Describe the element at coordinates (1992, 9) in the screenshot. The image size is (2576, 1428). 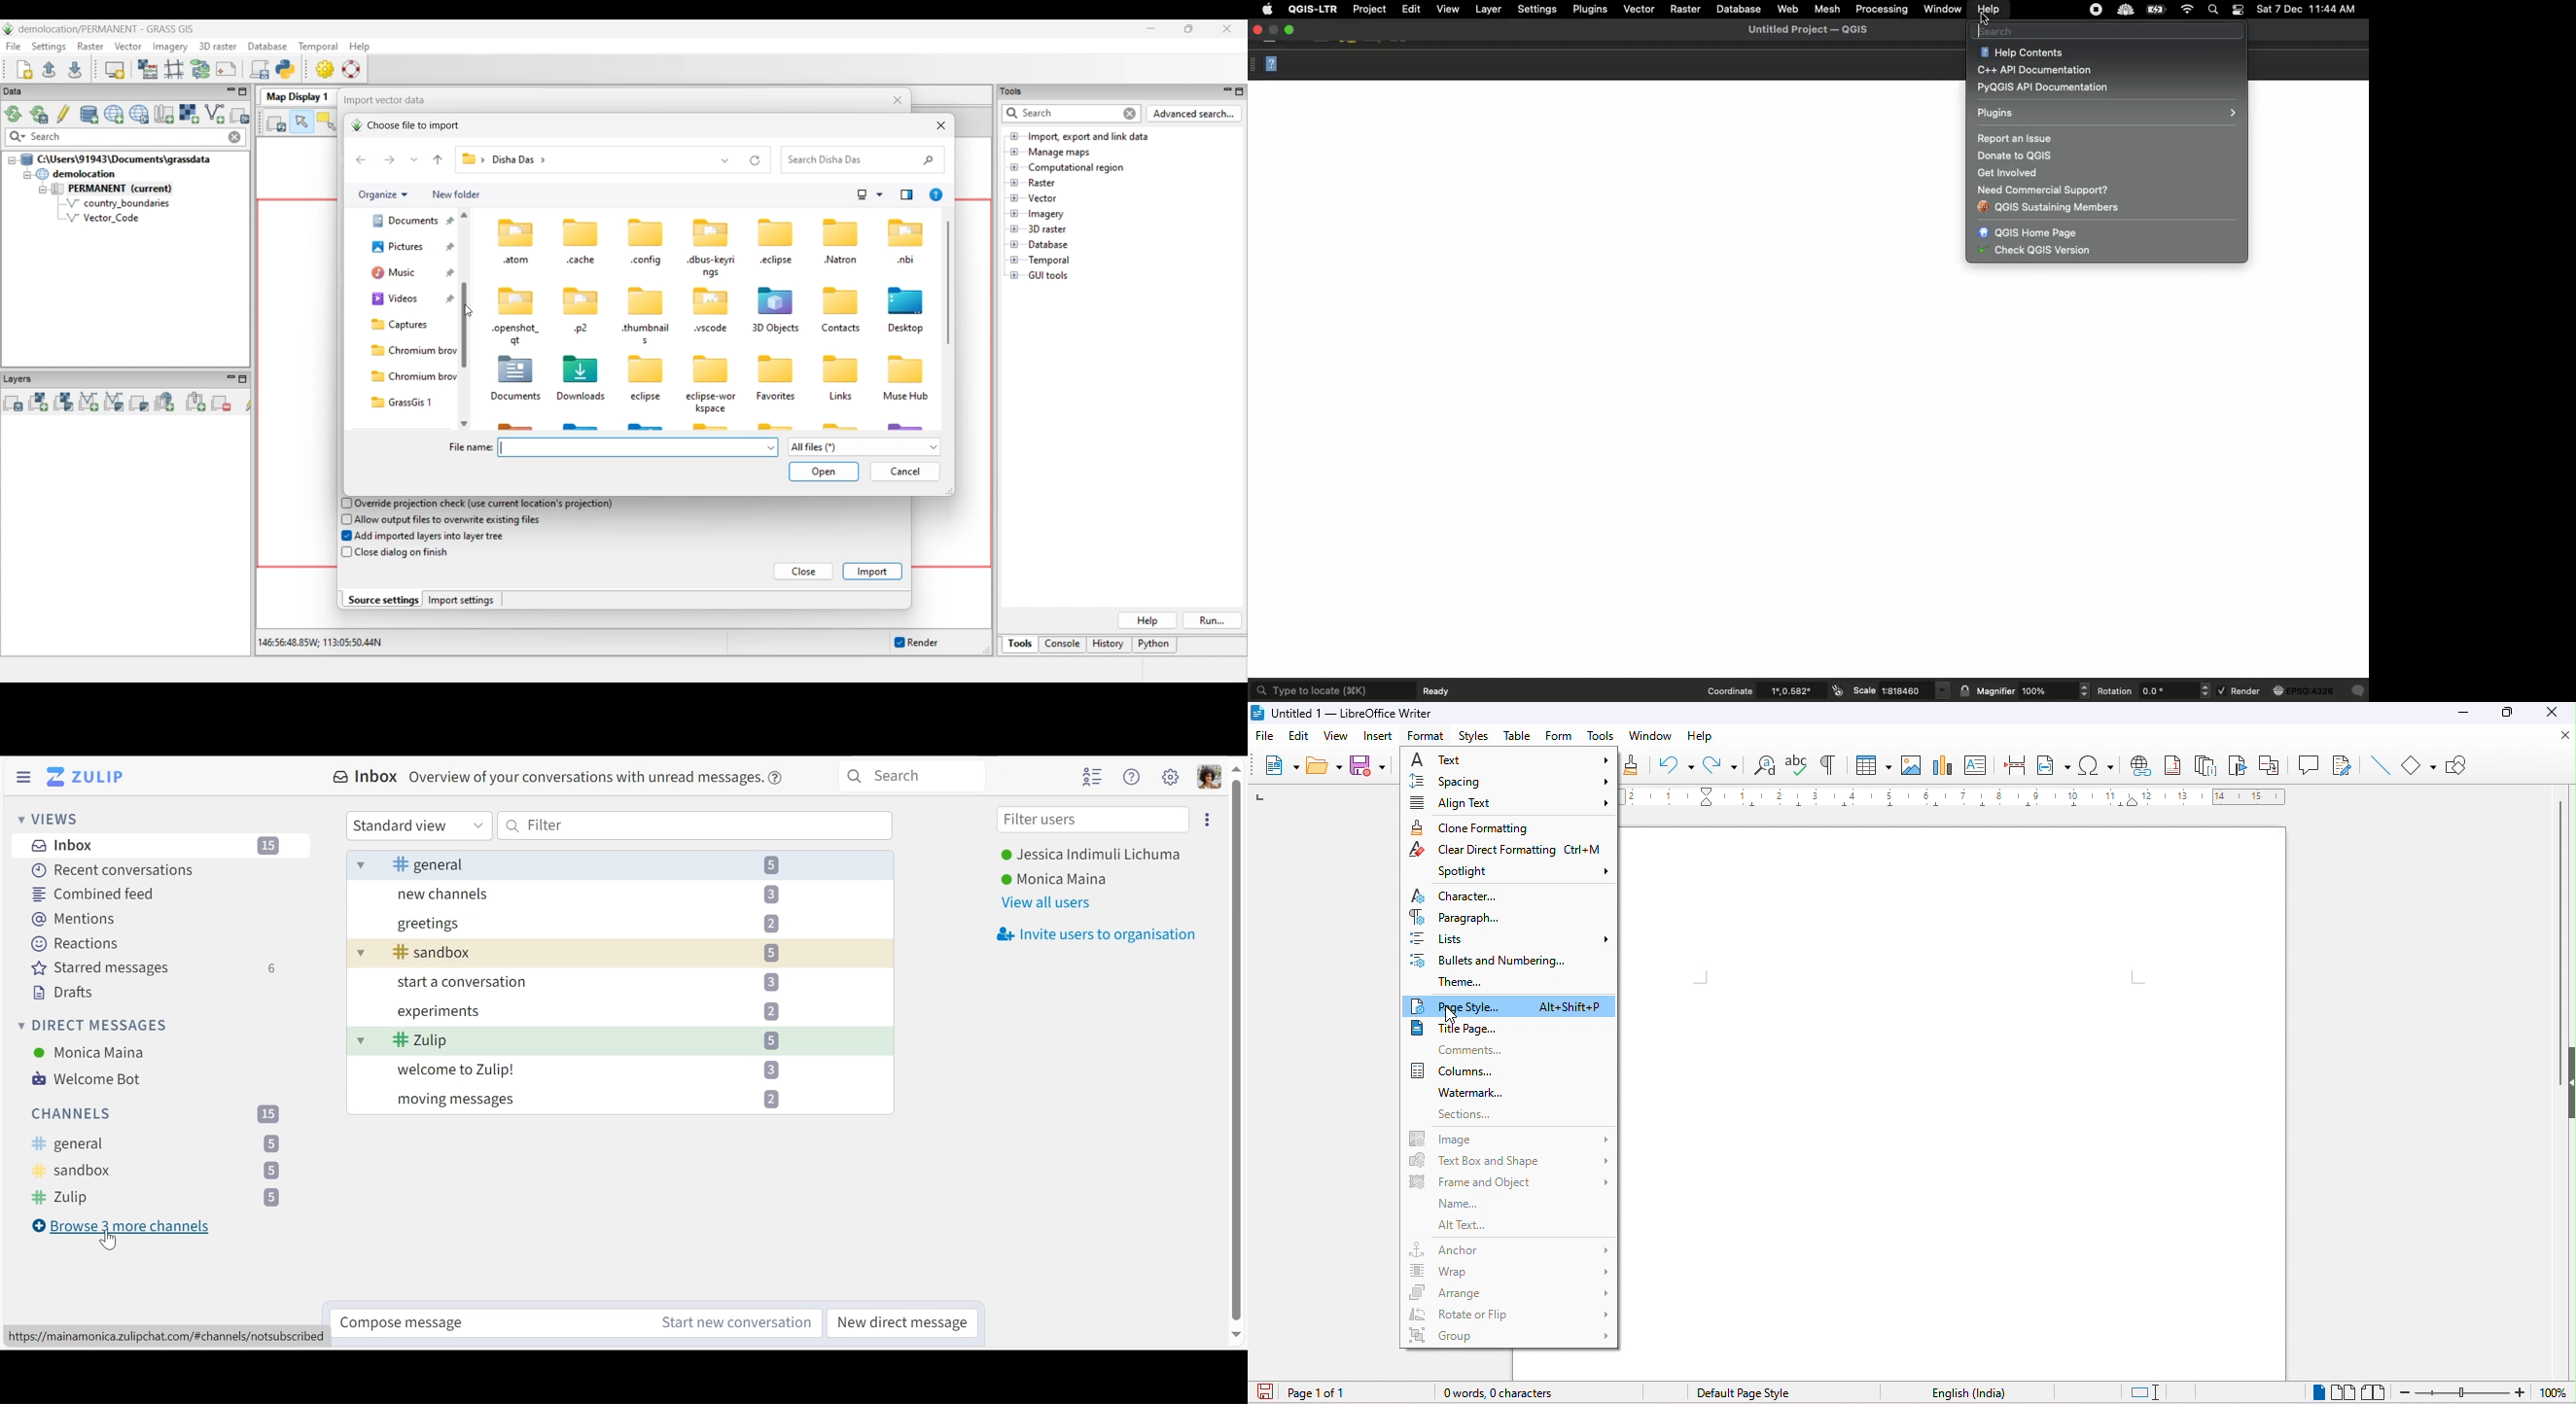
I see `Help` at that location.